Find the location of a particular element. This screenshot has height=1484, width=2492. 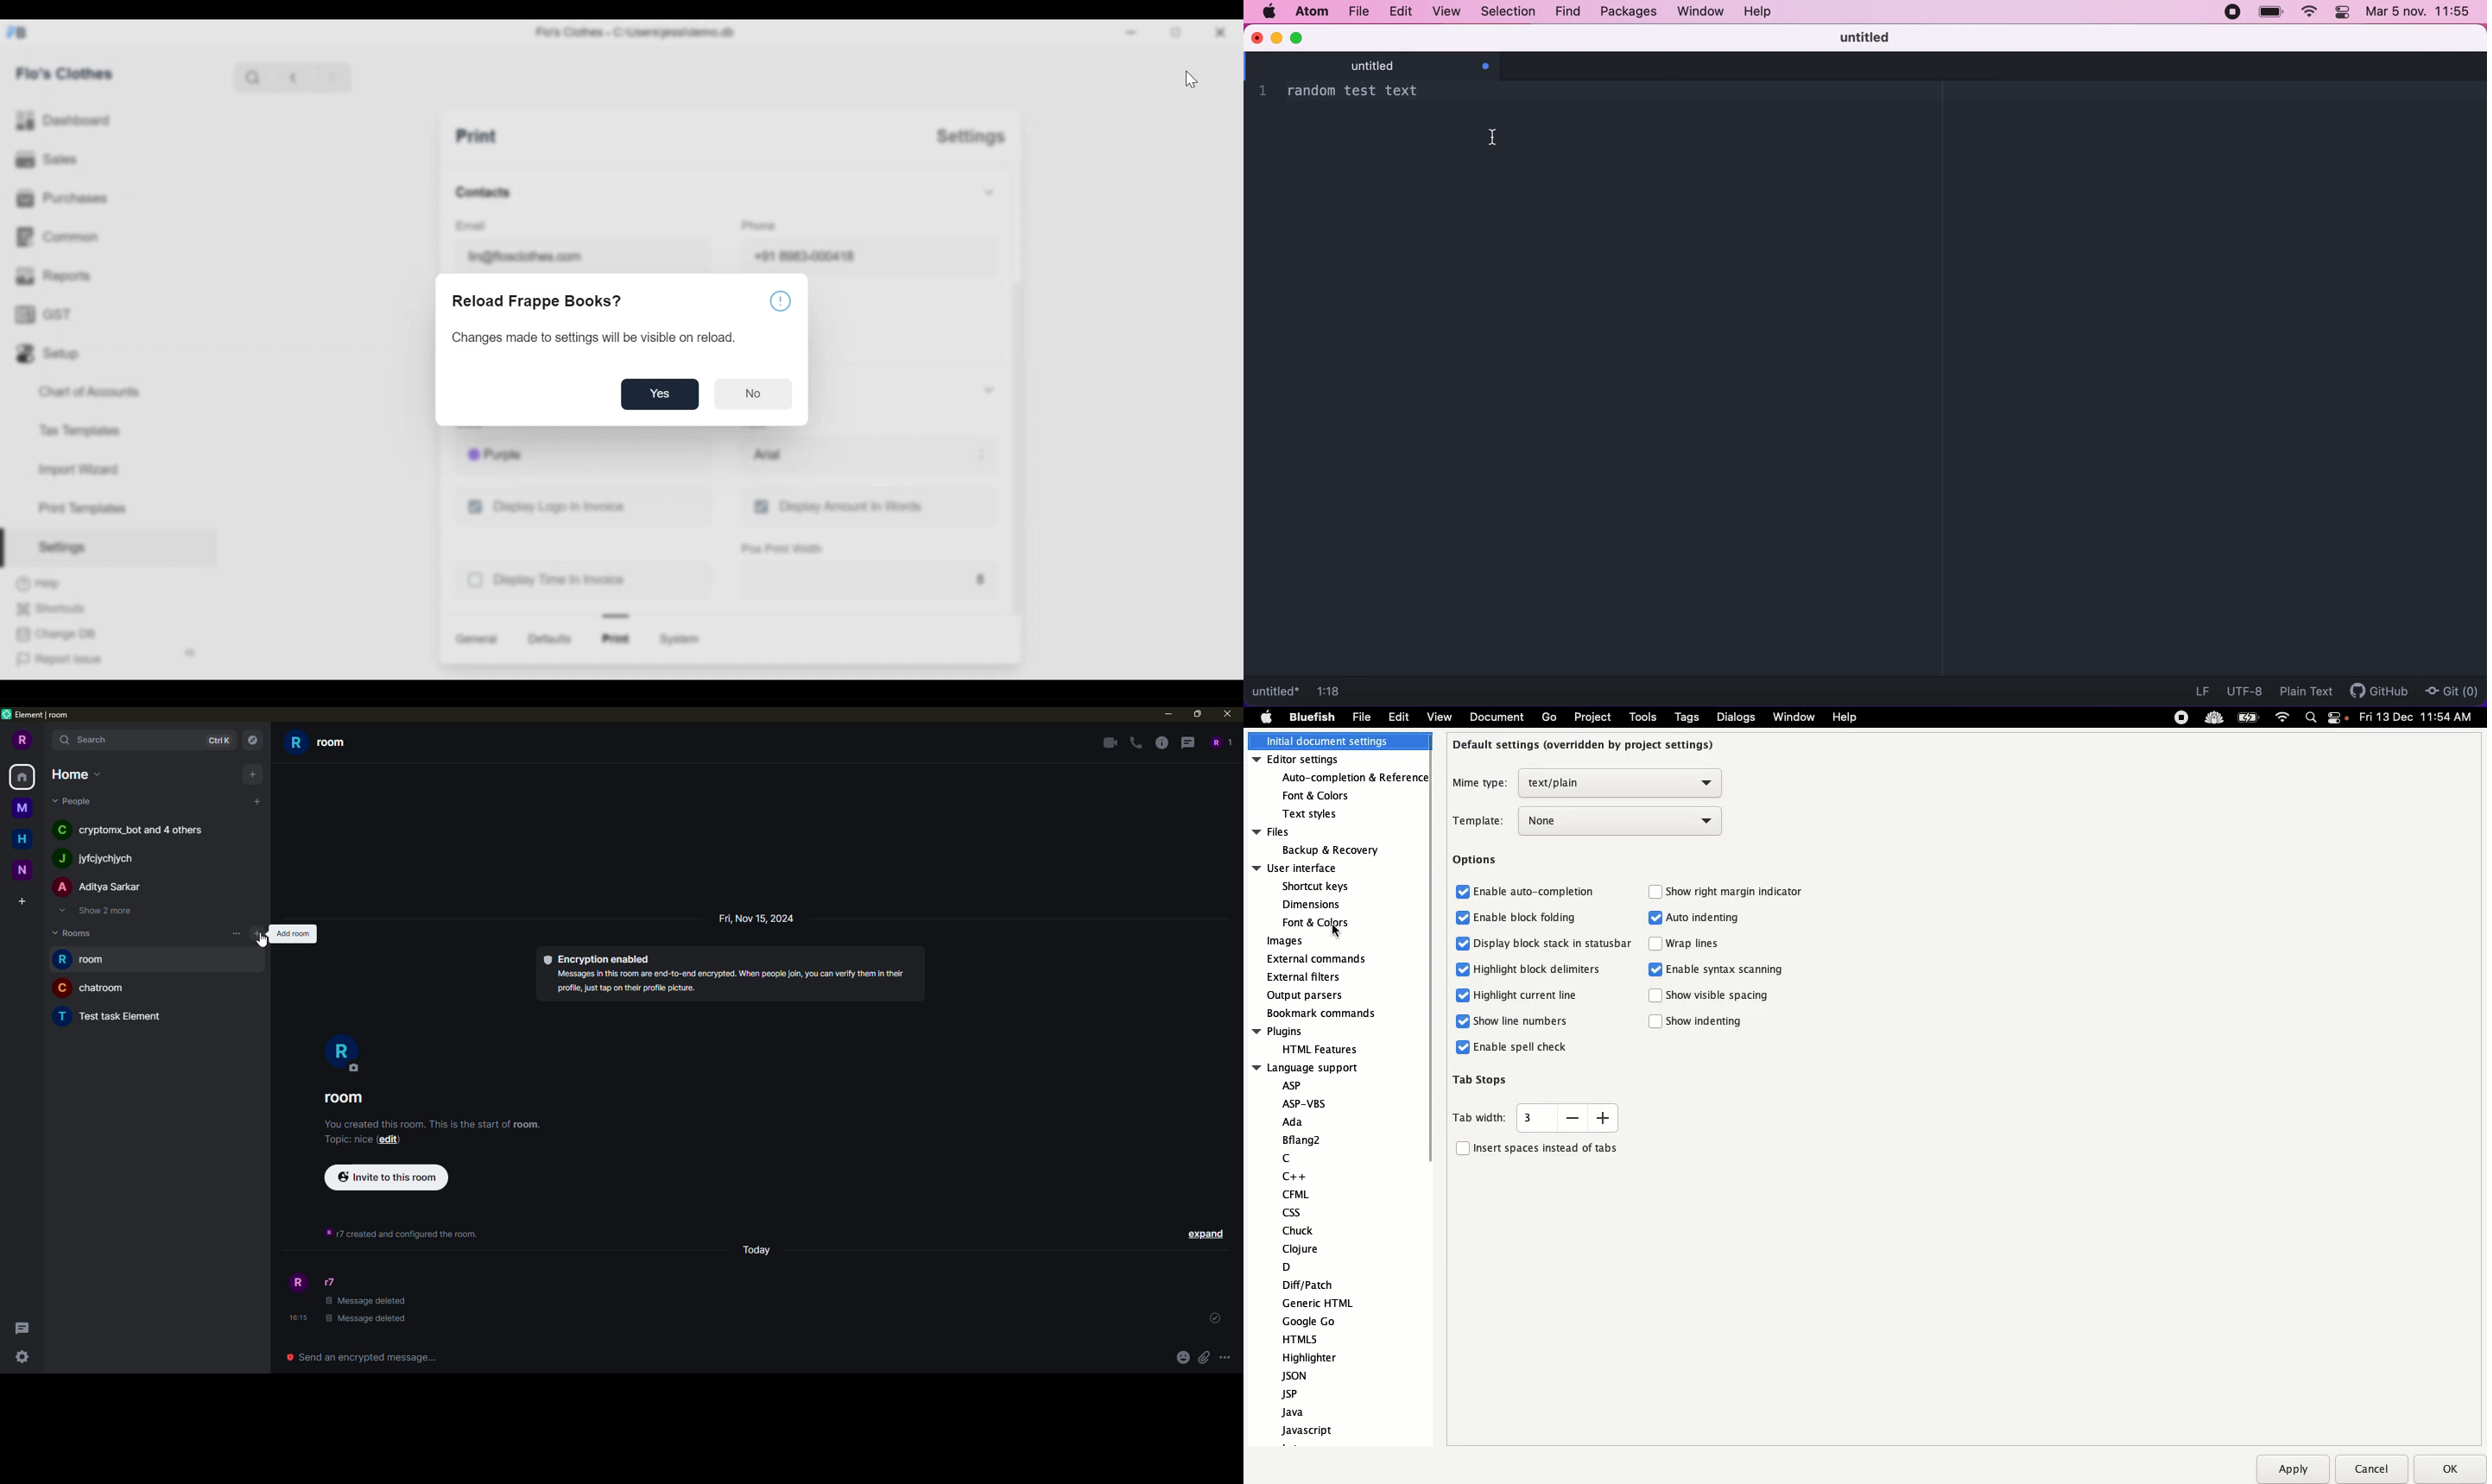

room is located at coordinates (97, 987).